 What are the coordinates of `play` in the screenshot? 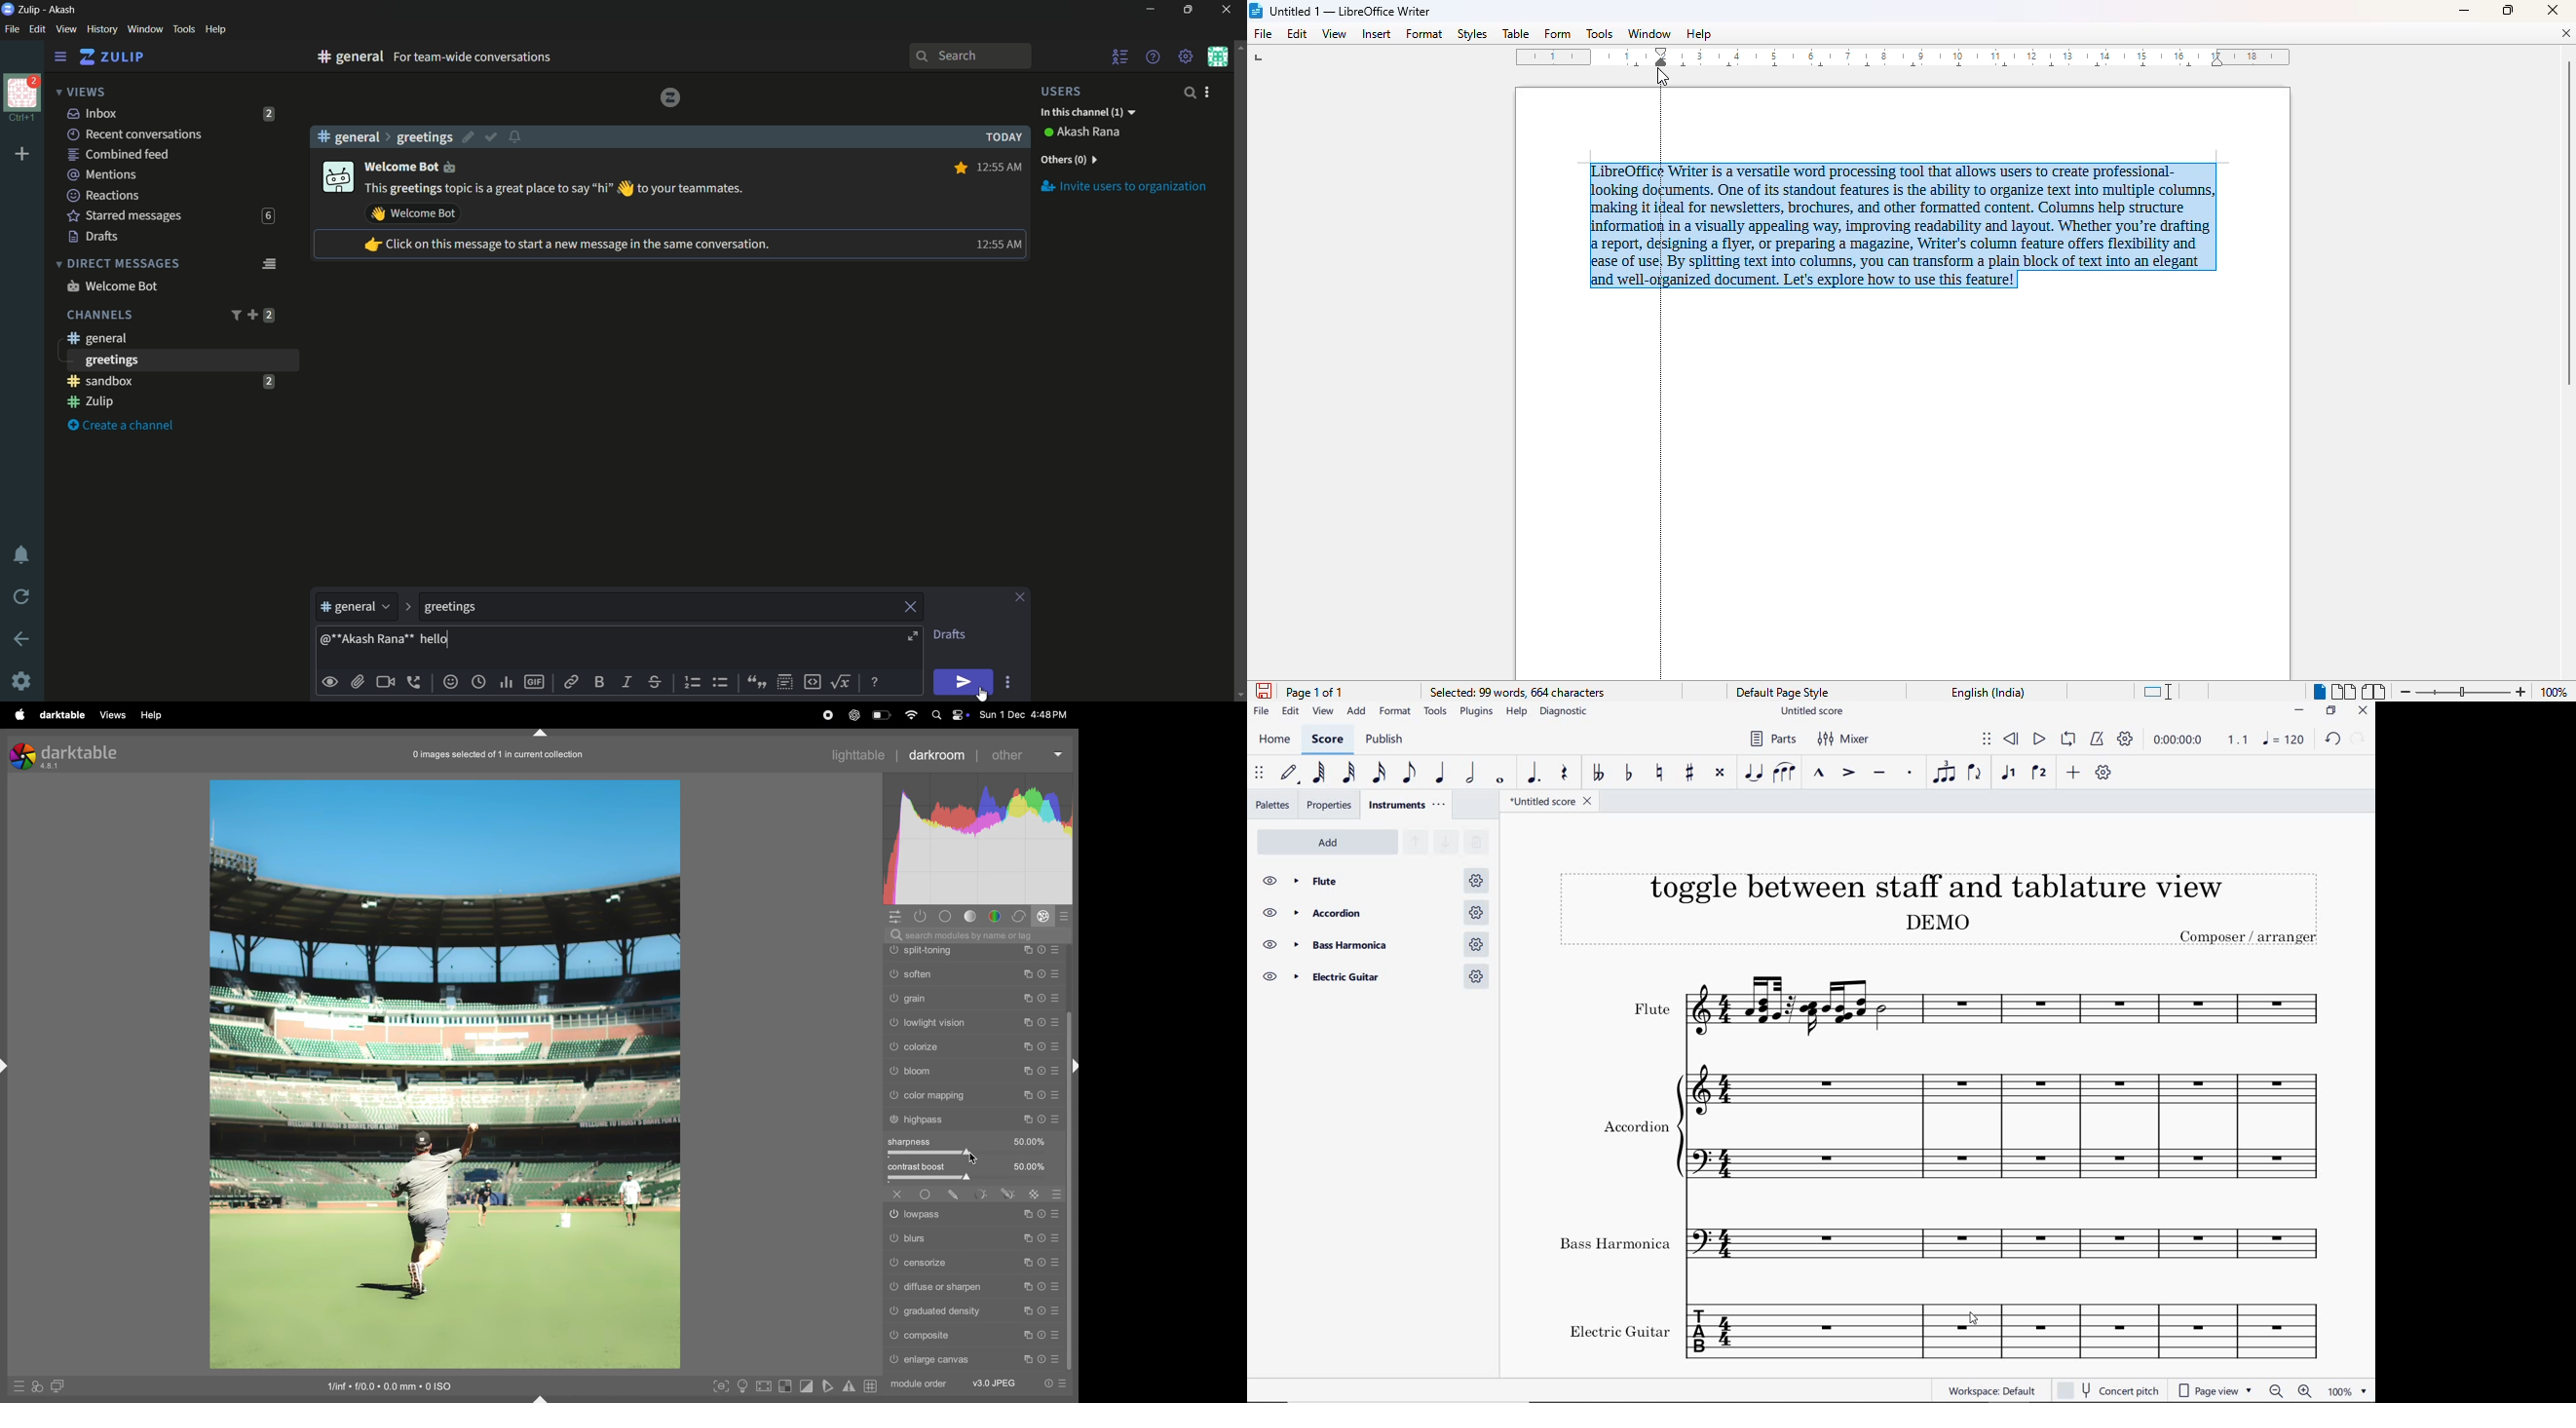 It's located at (2039, 739).